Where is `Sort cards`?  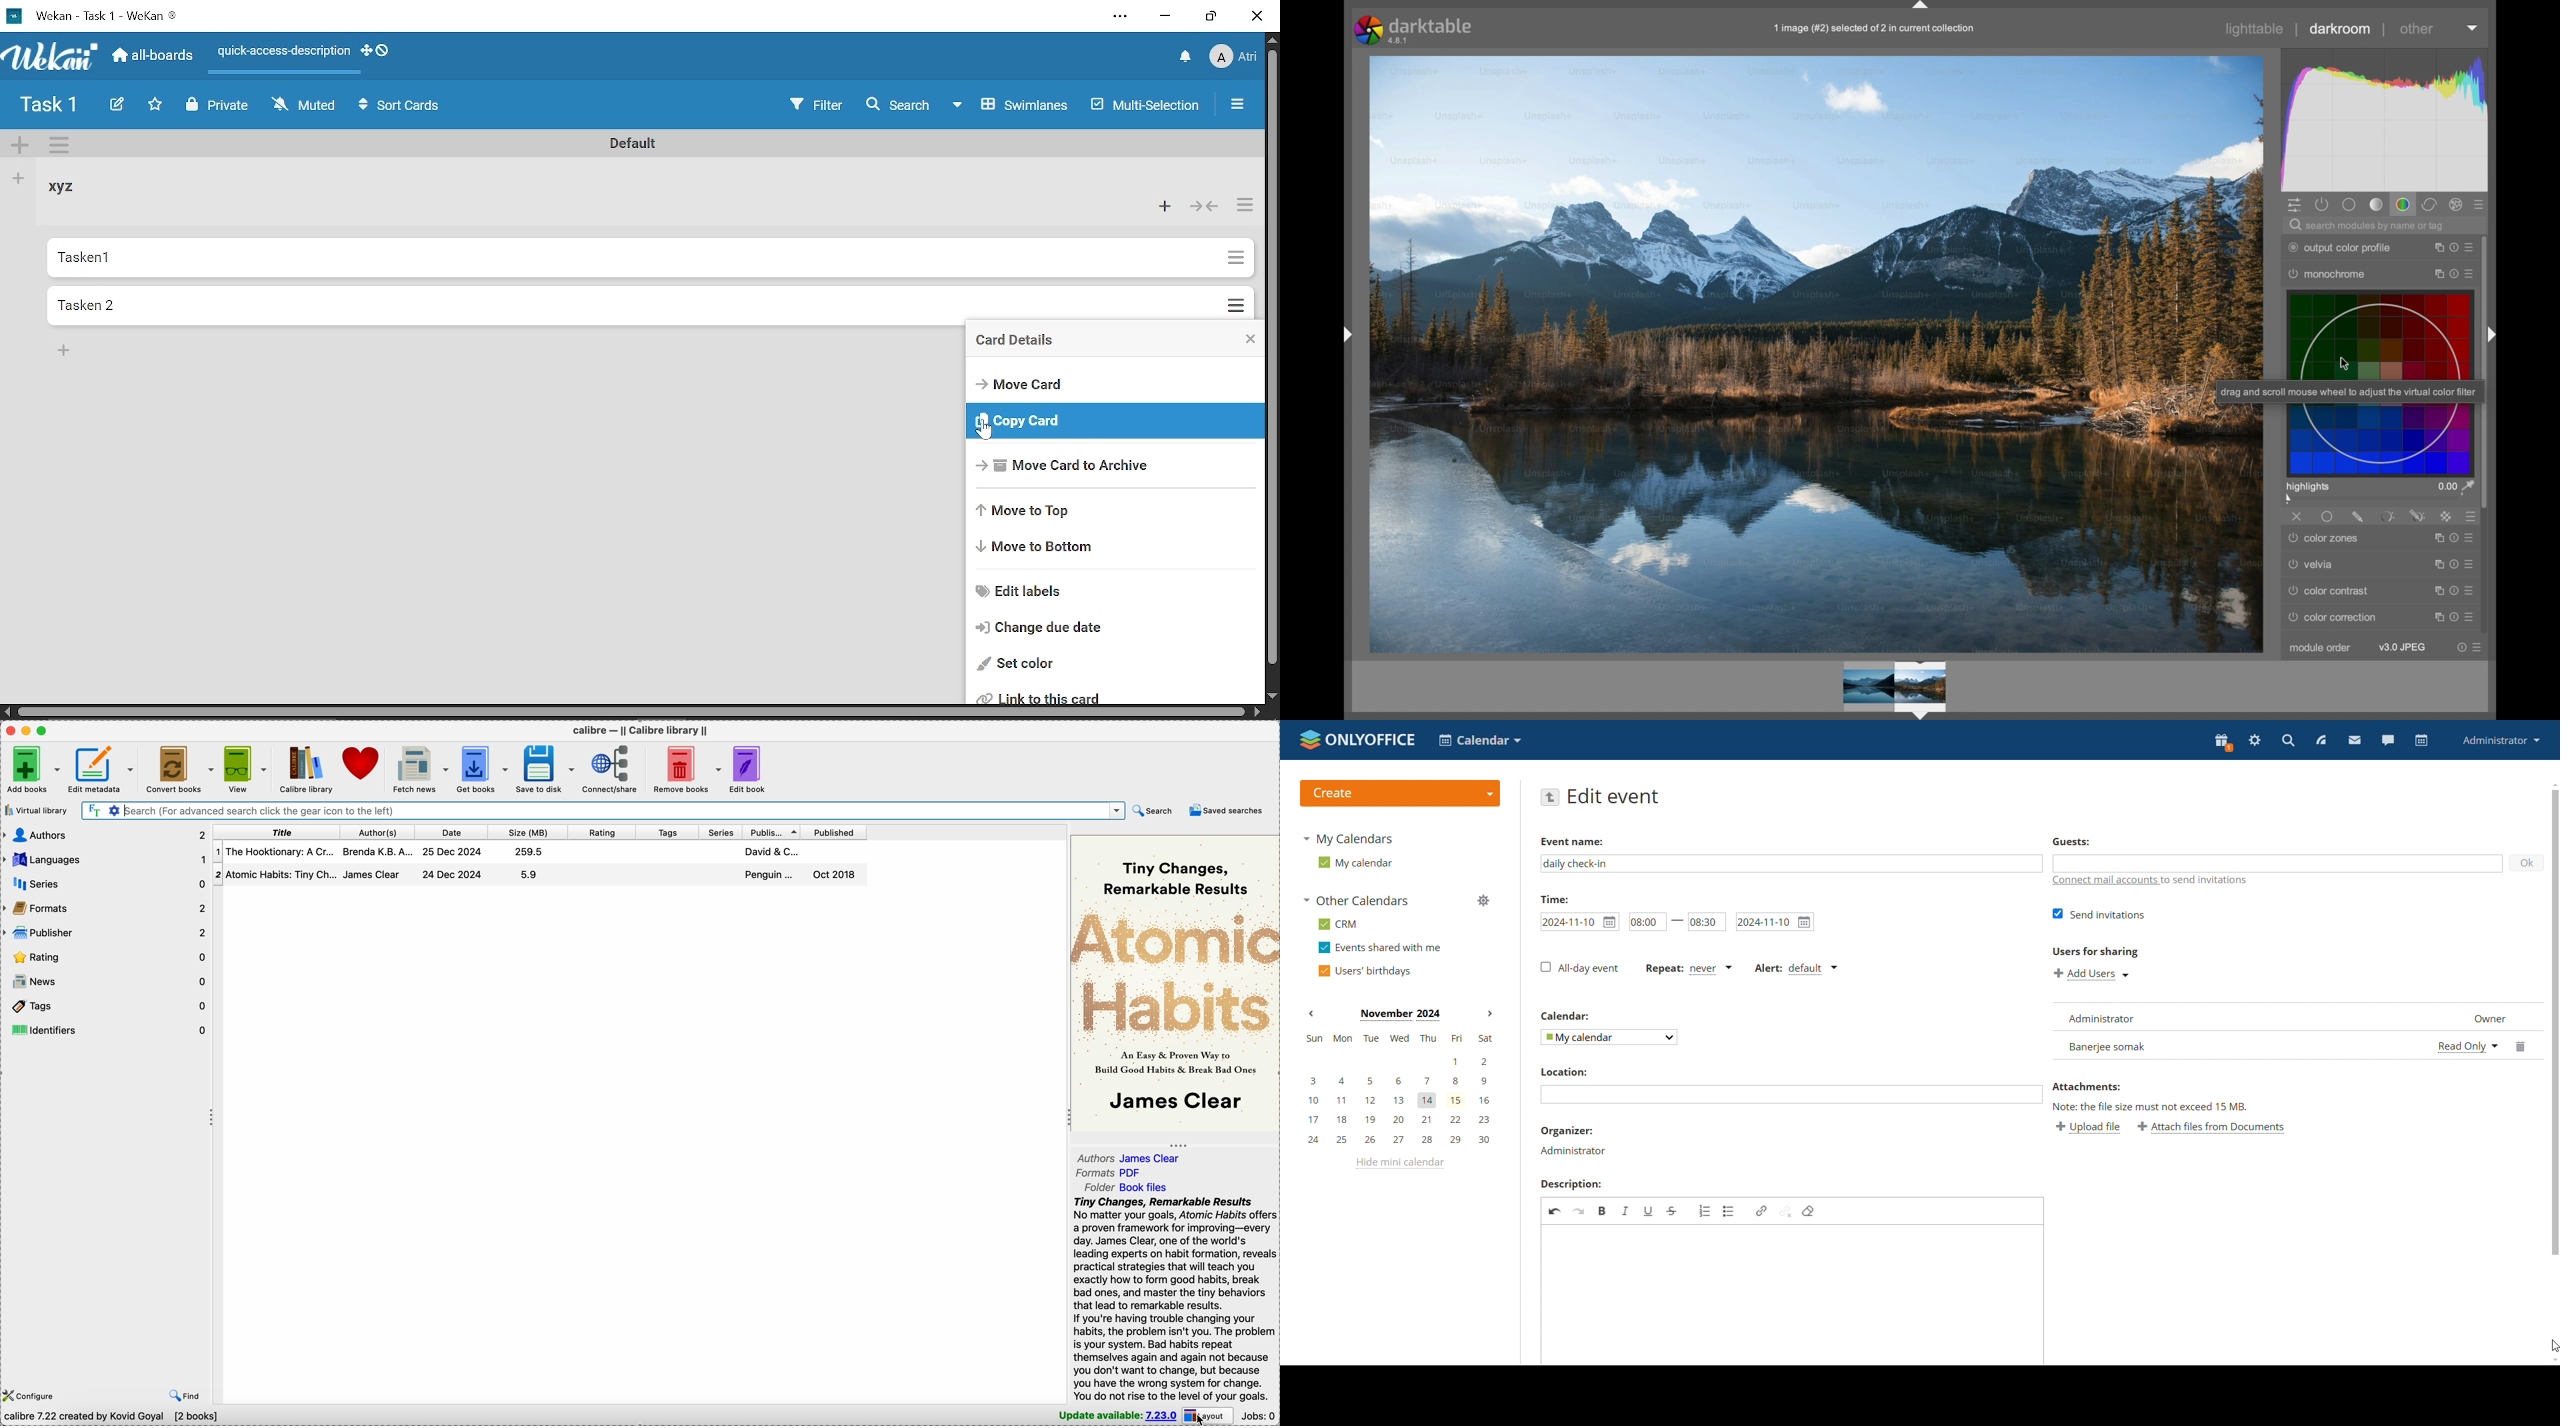
Sort cards is located at coordinates (400, 106).